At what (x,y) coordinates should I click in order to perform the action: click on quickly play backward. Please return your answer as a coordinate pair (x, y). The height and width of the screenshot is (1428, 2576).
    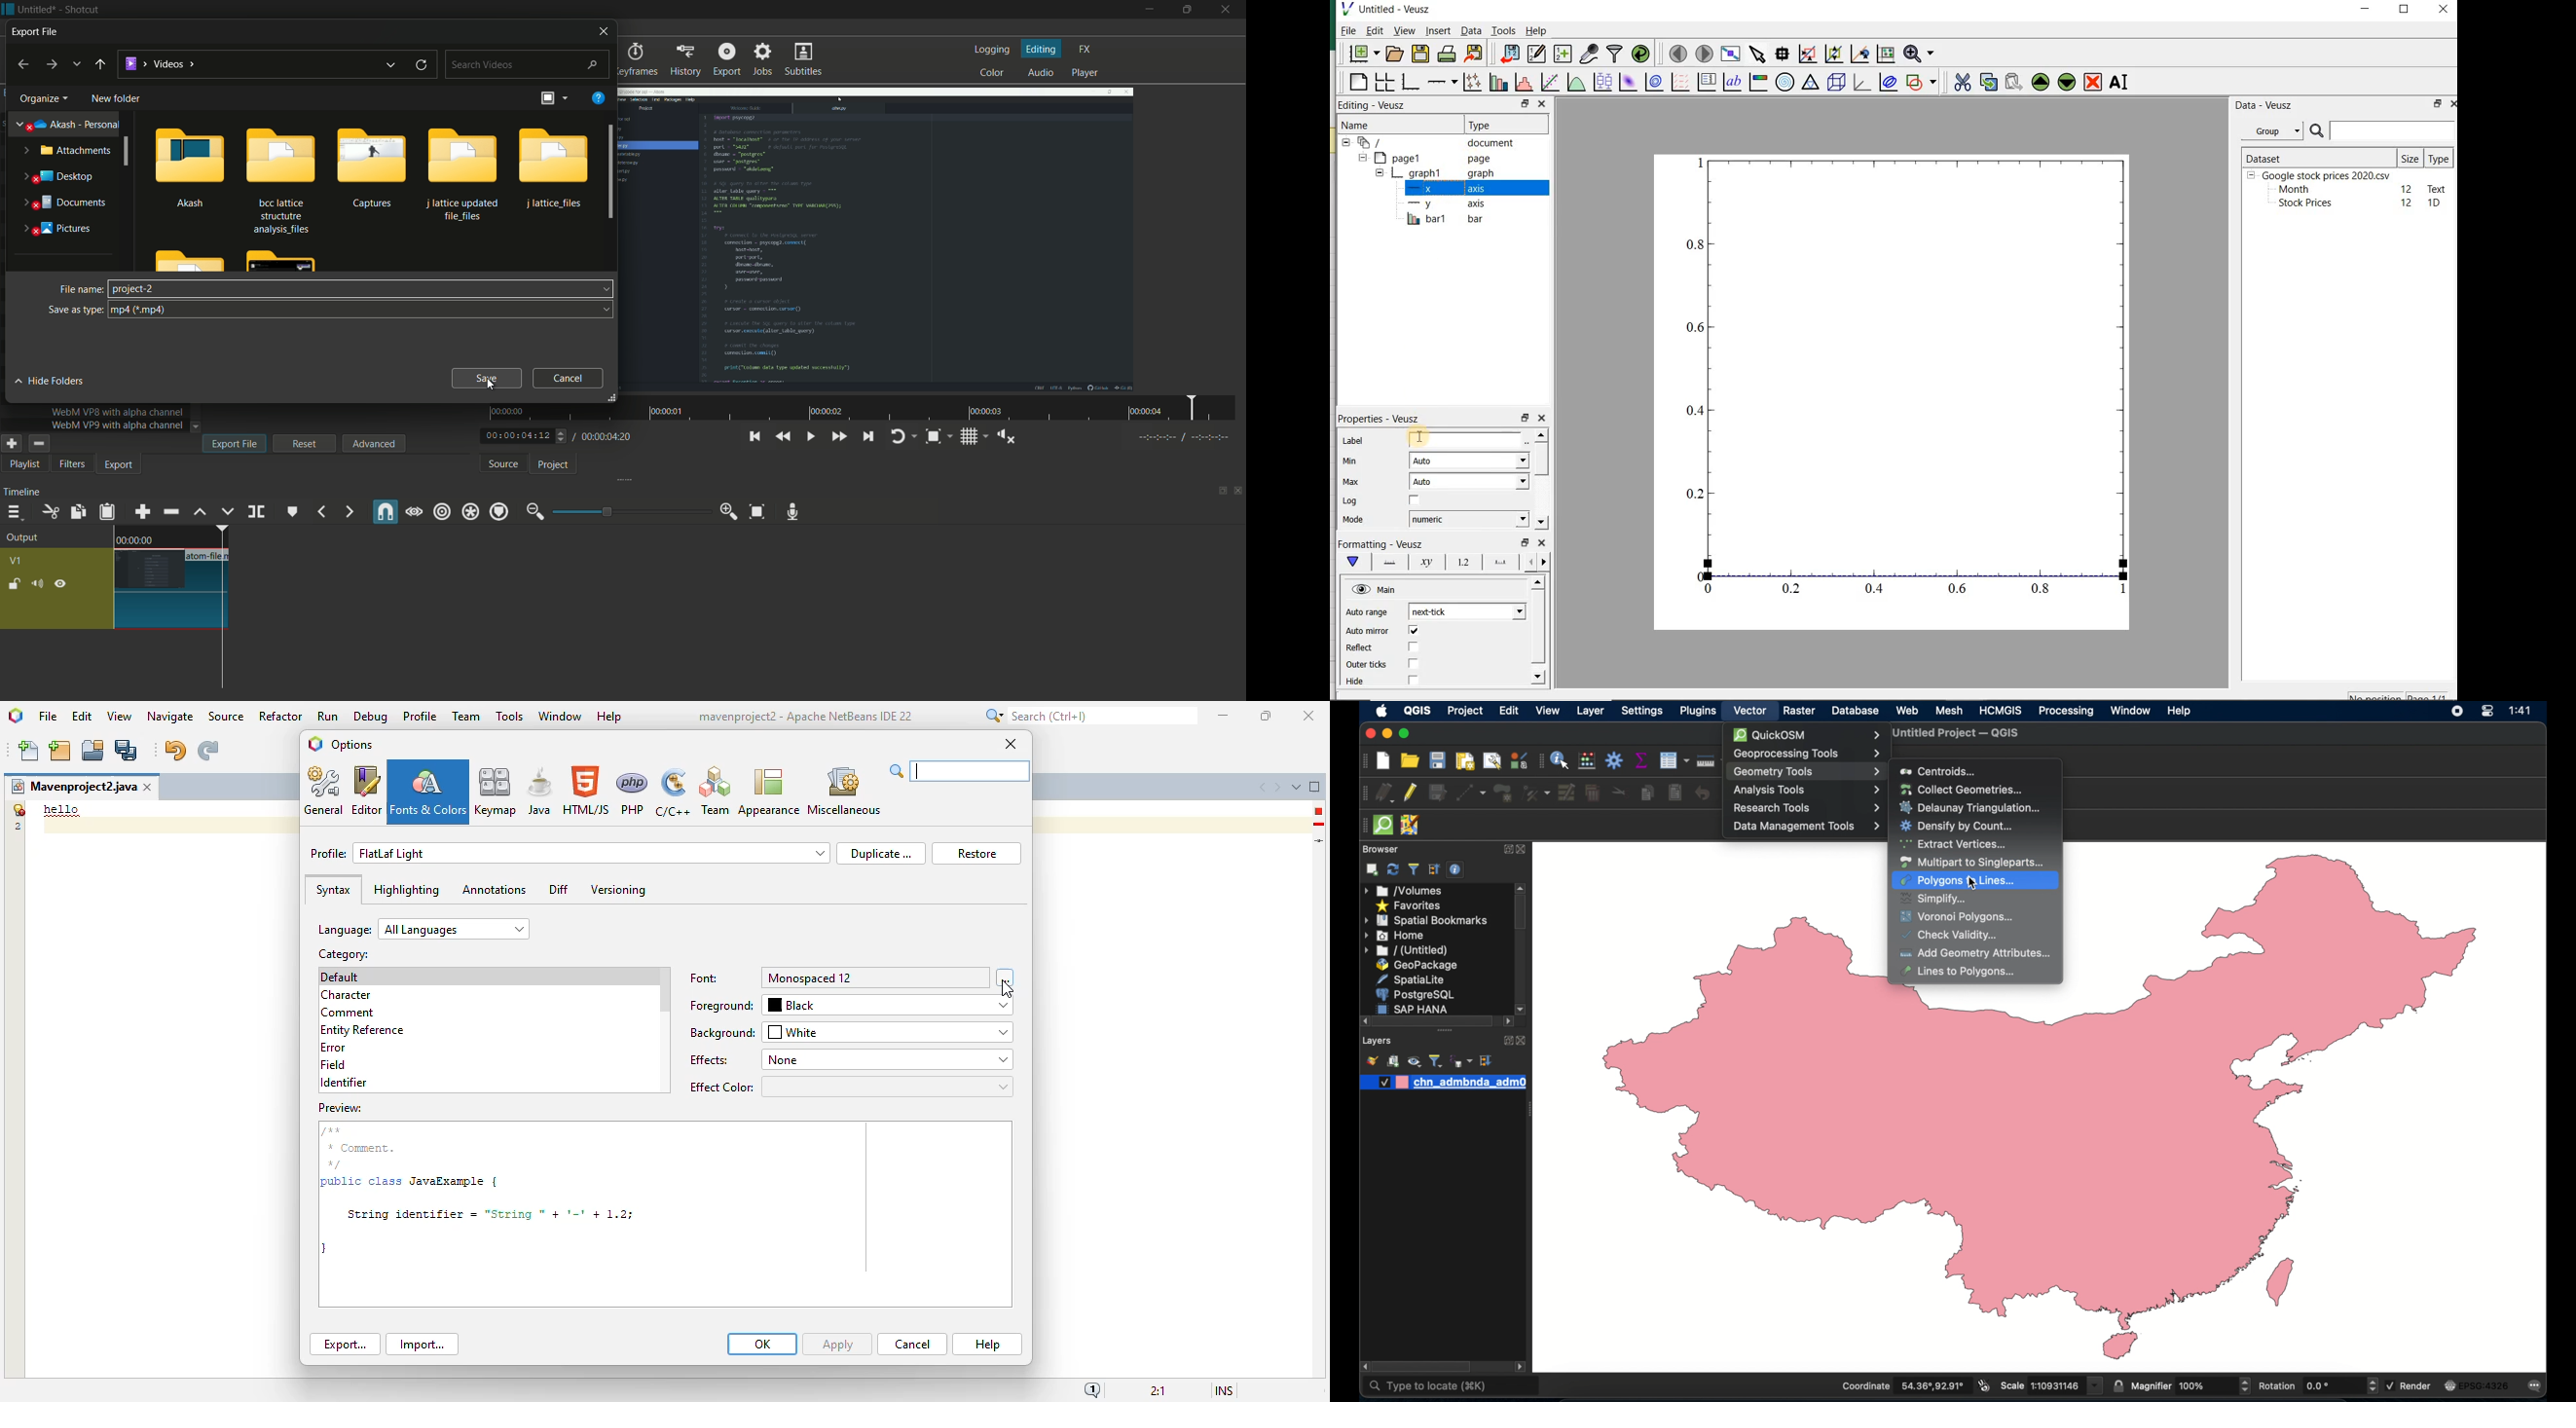
    Looking at the image, I should click on (784, 435).